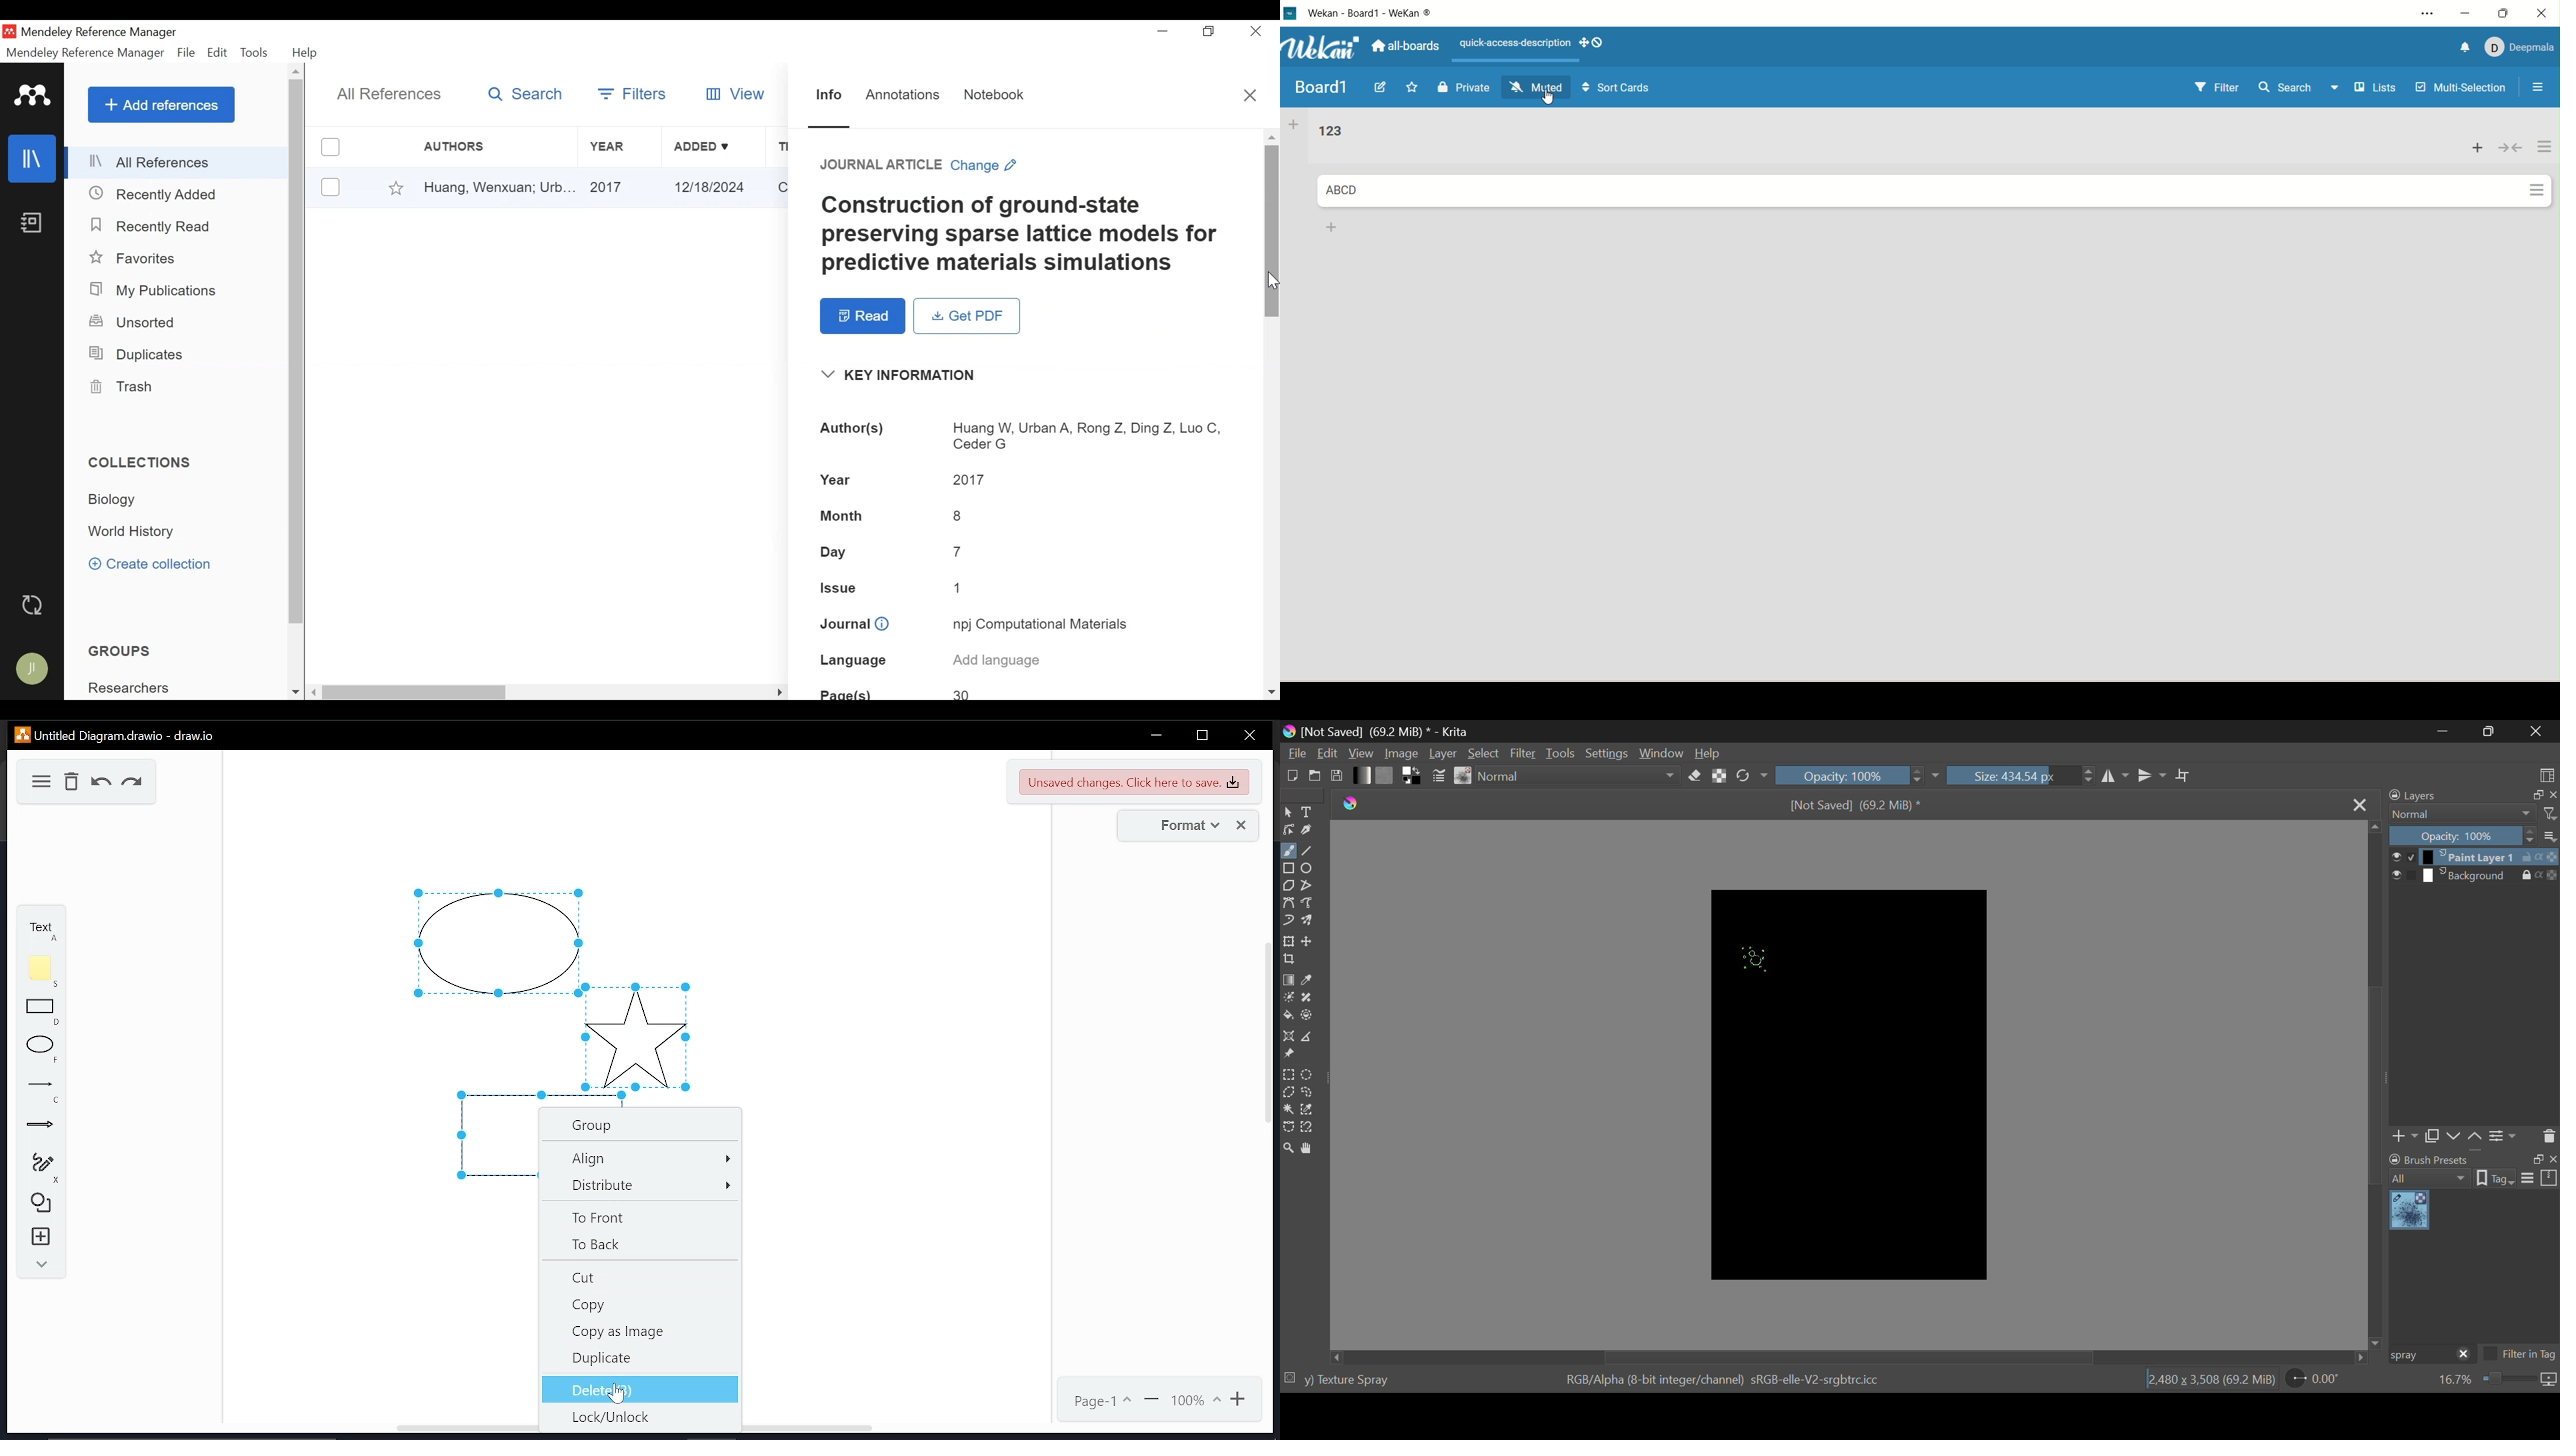 Image resolution: width=2576 pixels, height=1456 pixels. Describe the element at coordinates (2495, 1180) in the screenshot. I see `tag` at that location.